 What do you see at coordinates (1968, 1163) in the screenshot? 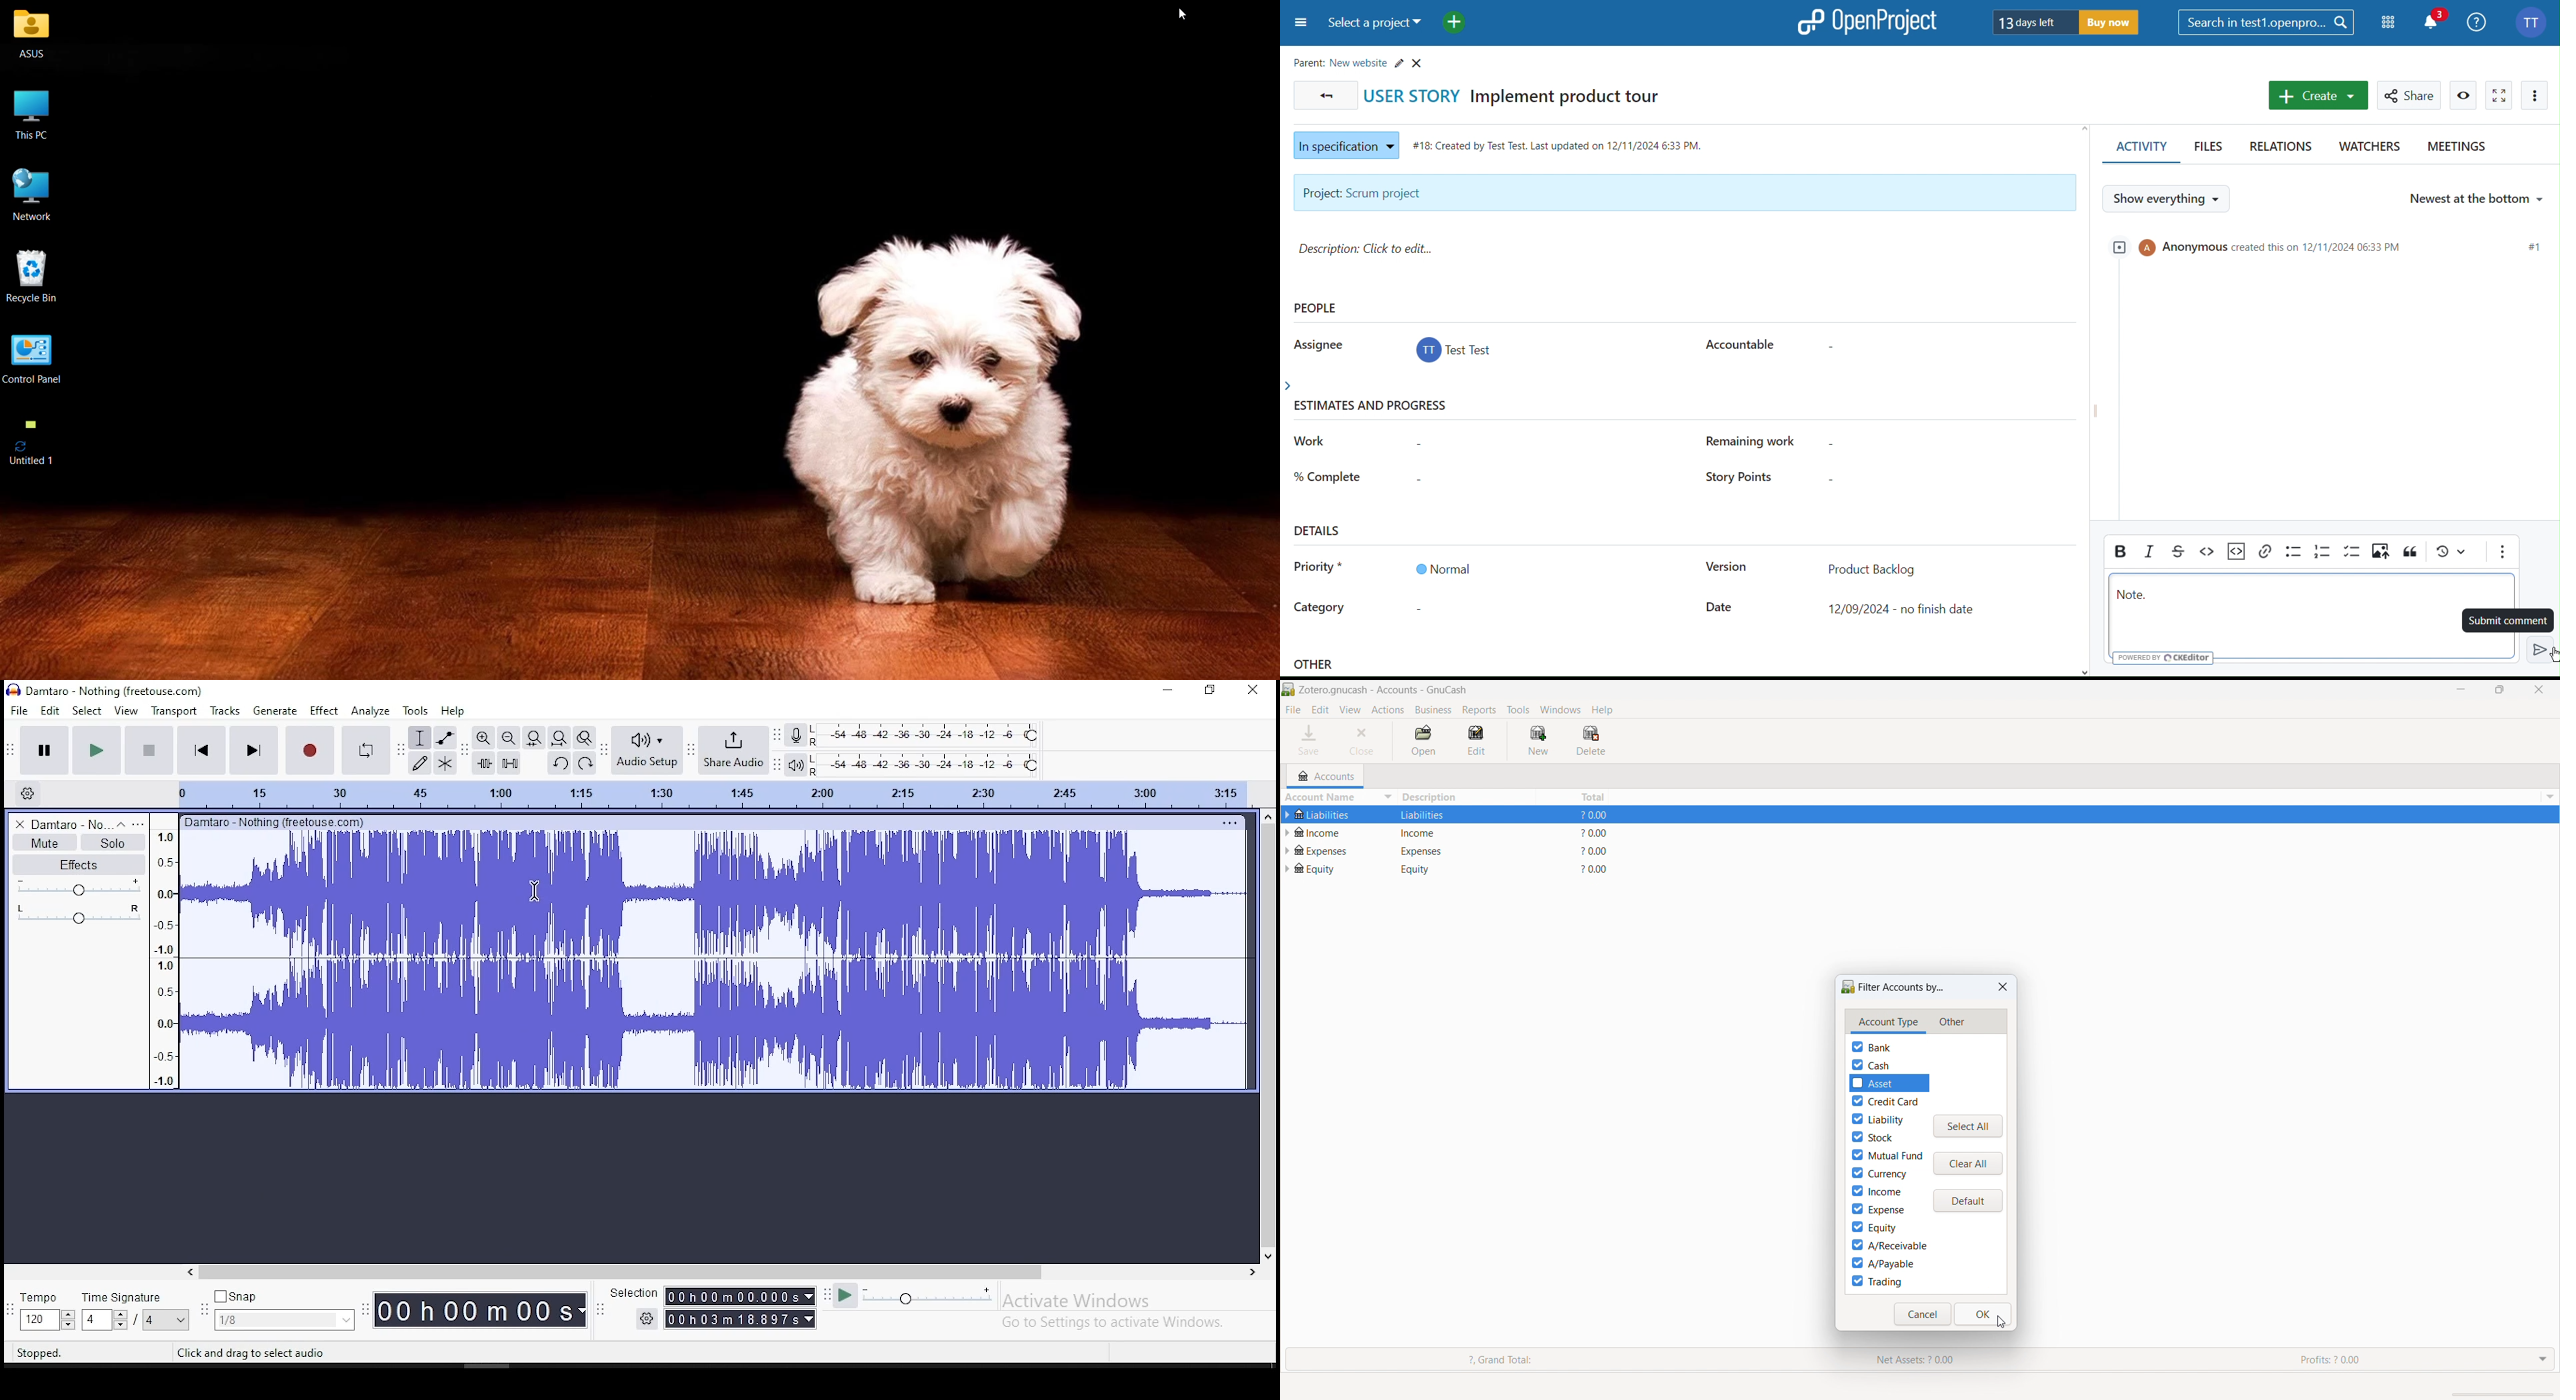
I see `clear all` at bounding box center [1968, 1163].